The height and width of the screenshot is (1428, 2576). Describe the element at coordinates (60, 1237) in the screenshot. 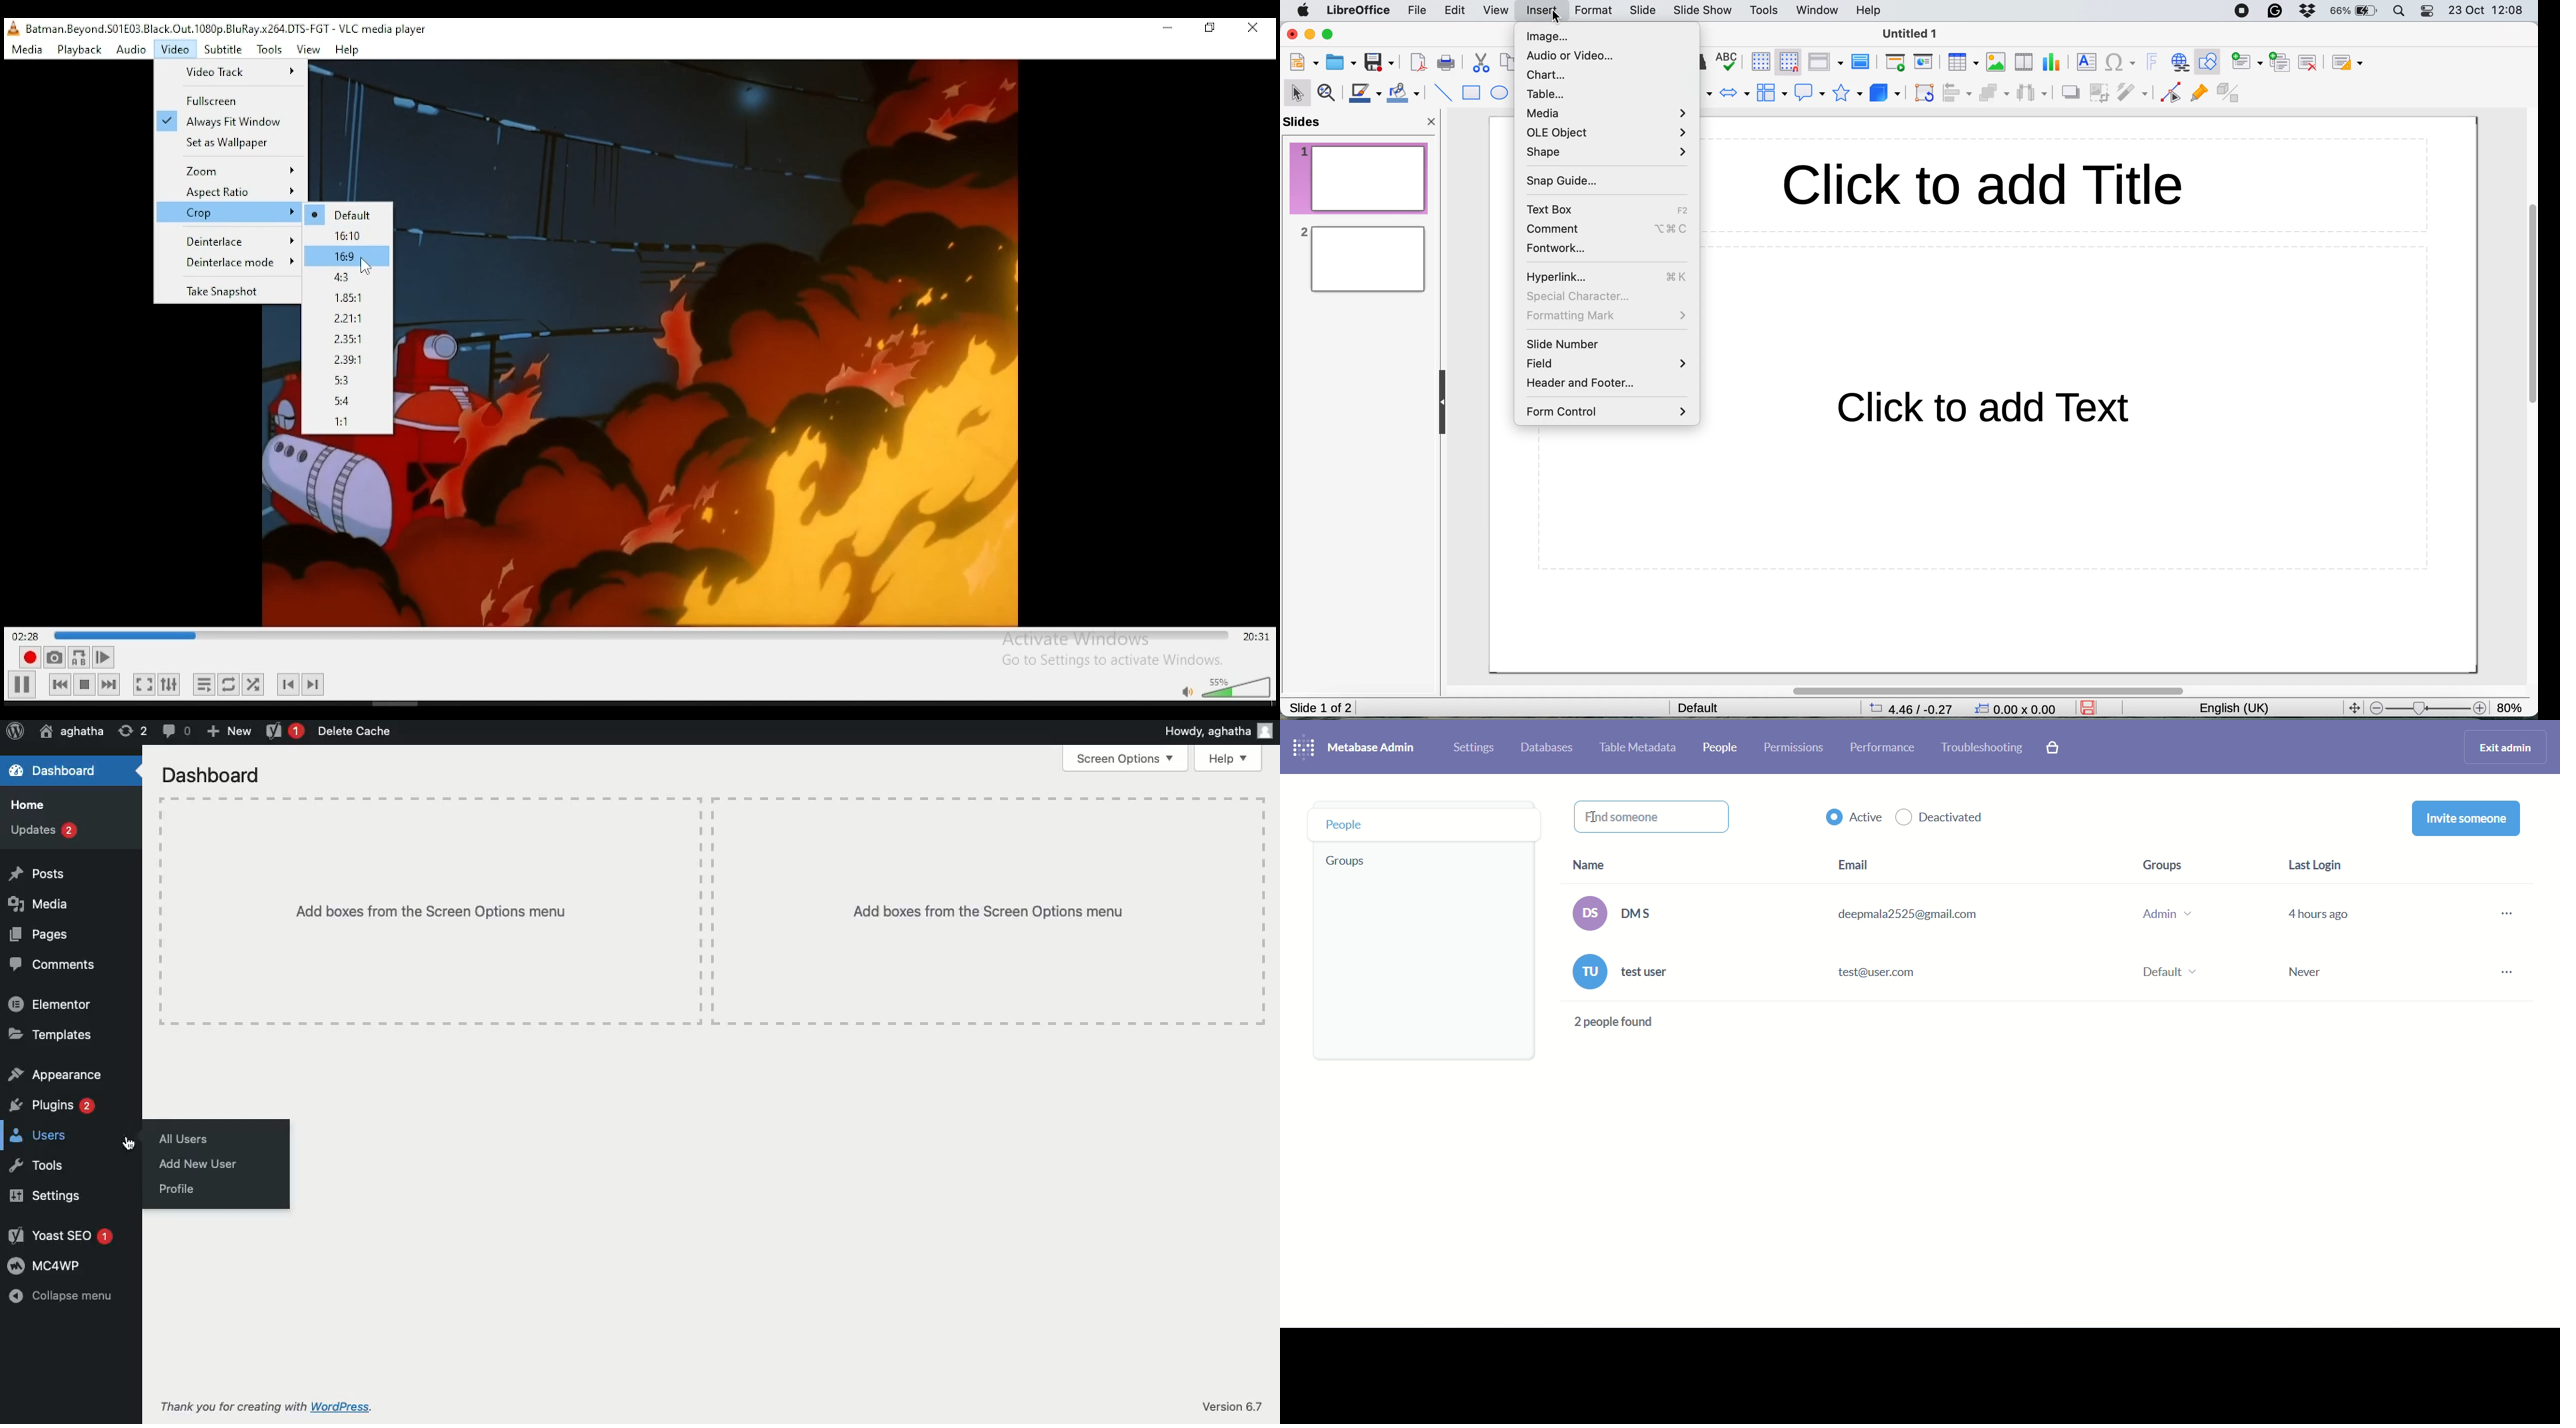

I see `Yoast` at that location.